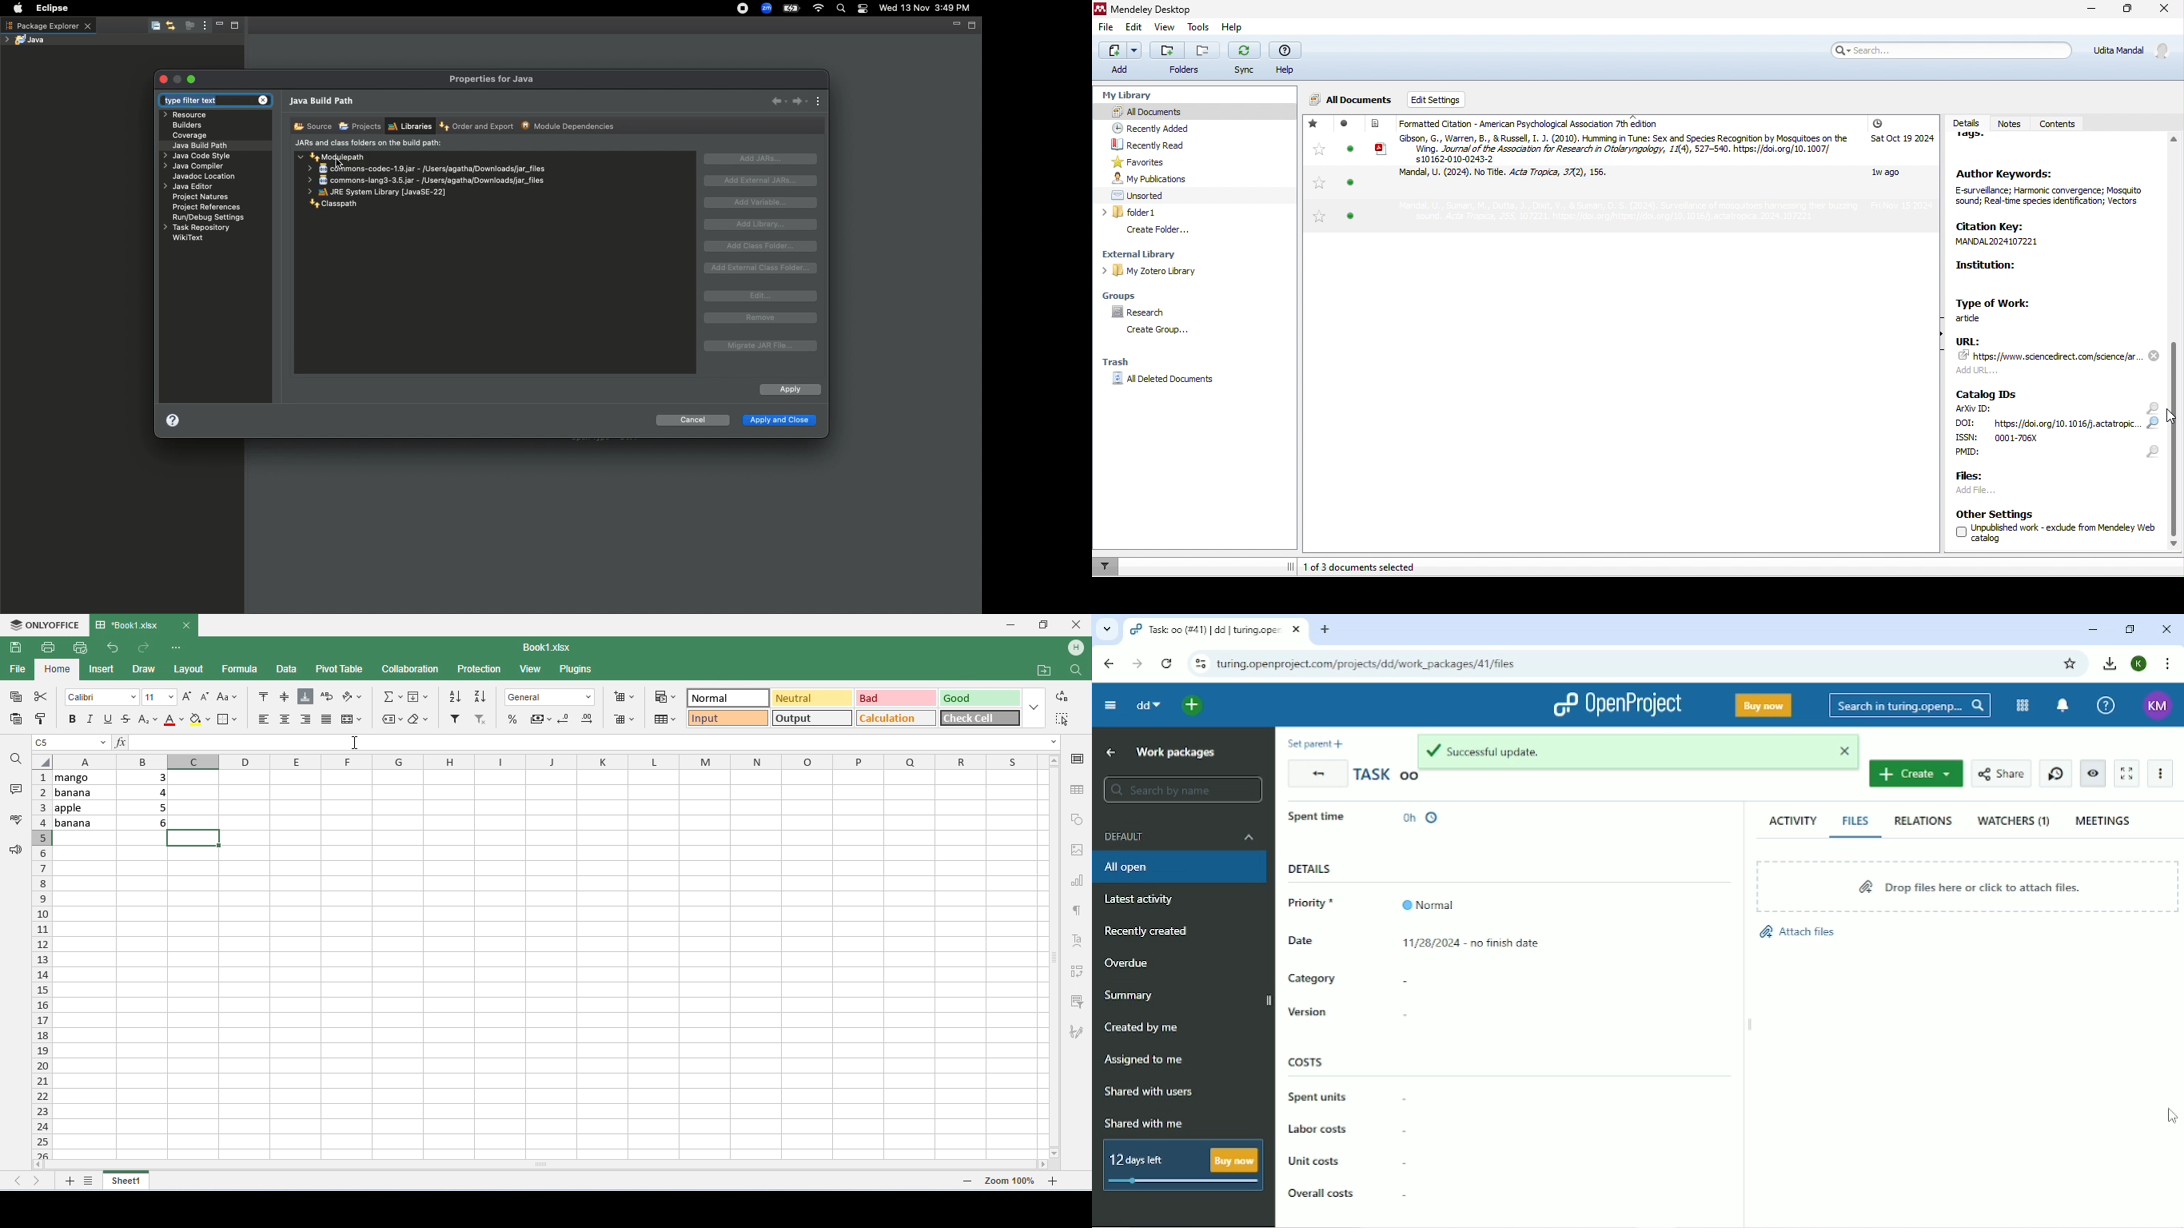 The height and width of the screenshot is (1232, 2184). What do you see at coordinates (265, 720) in the screenshot?
I see `align left` at bounding box center [265, 720].